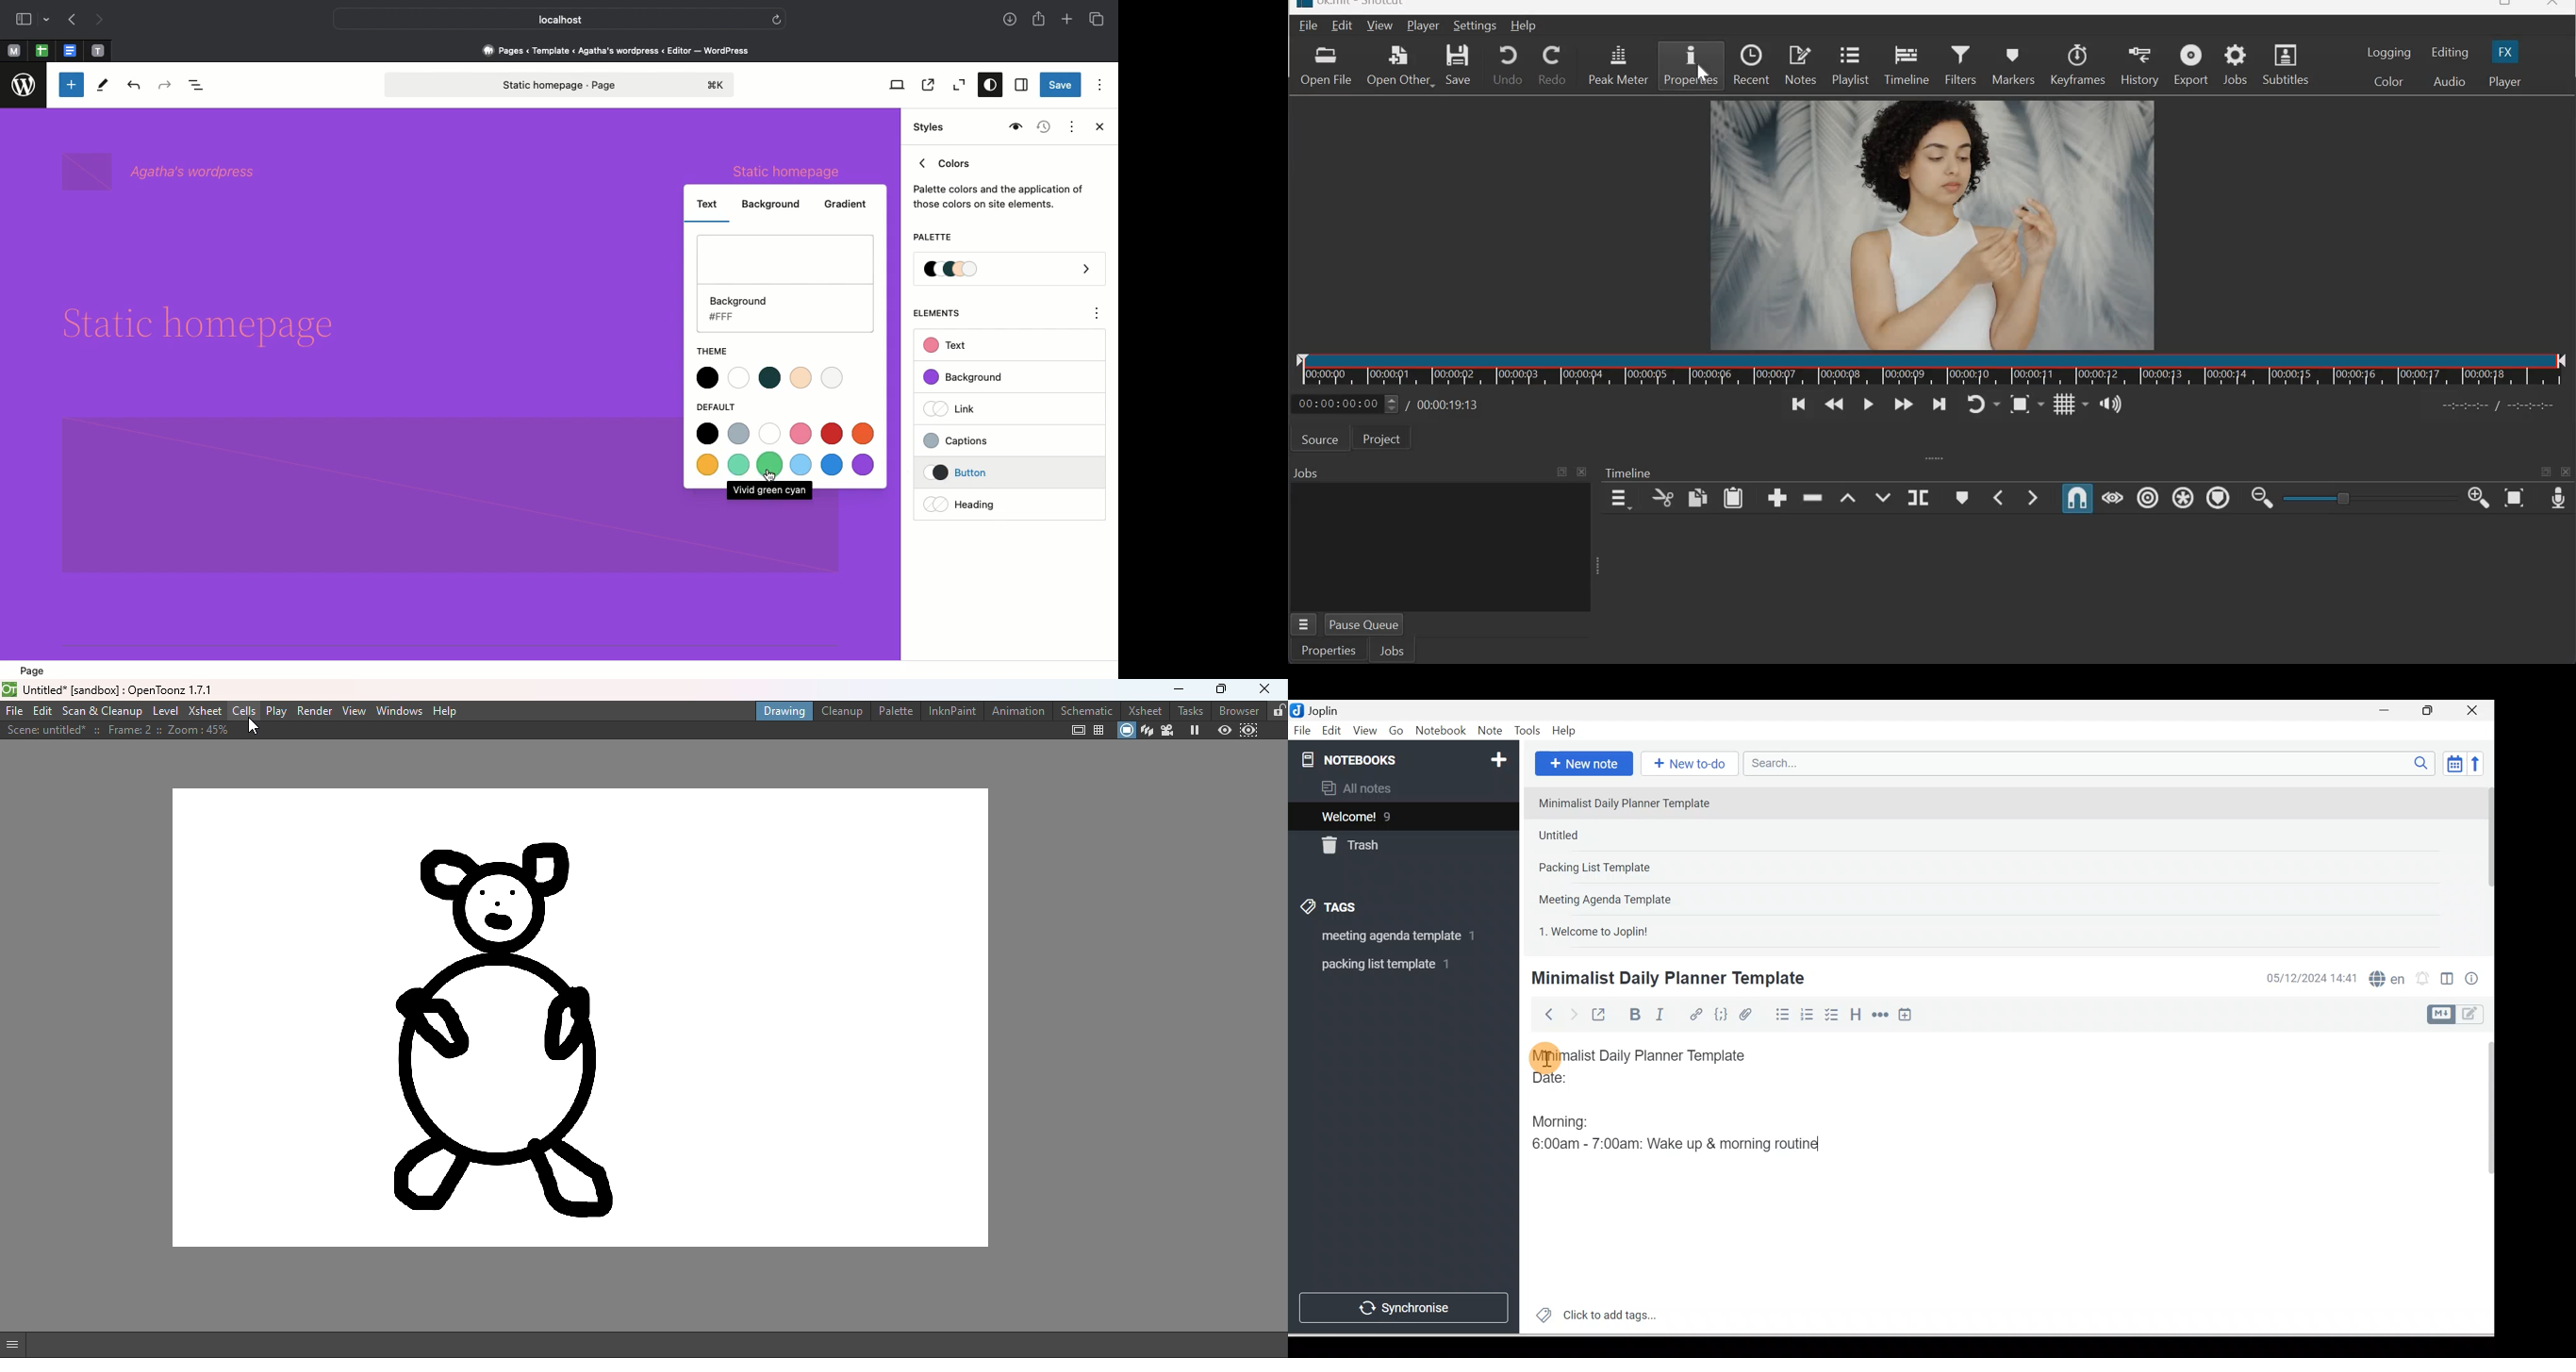 This screenshot has width=2576, height=1372. I want to click on Maximise, so click(2432, 711).